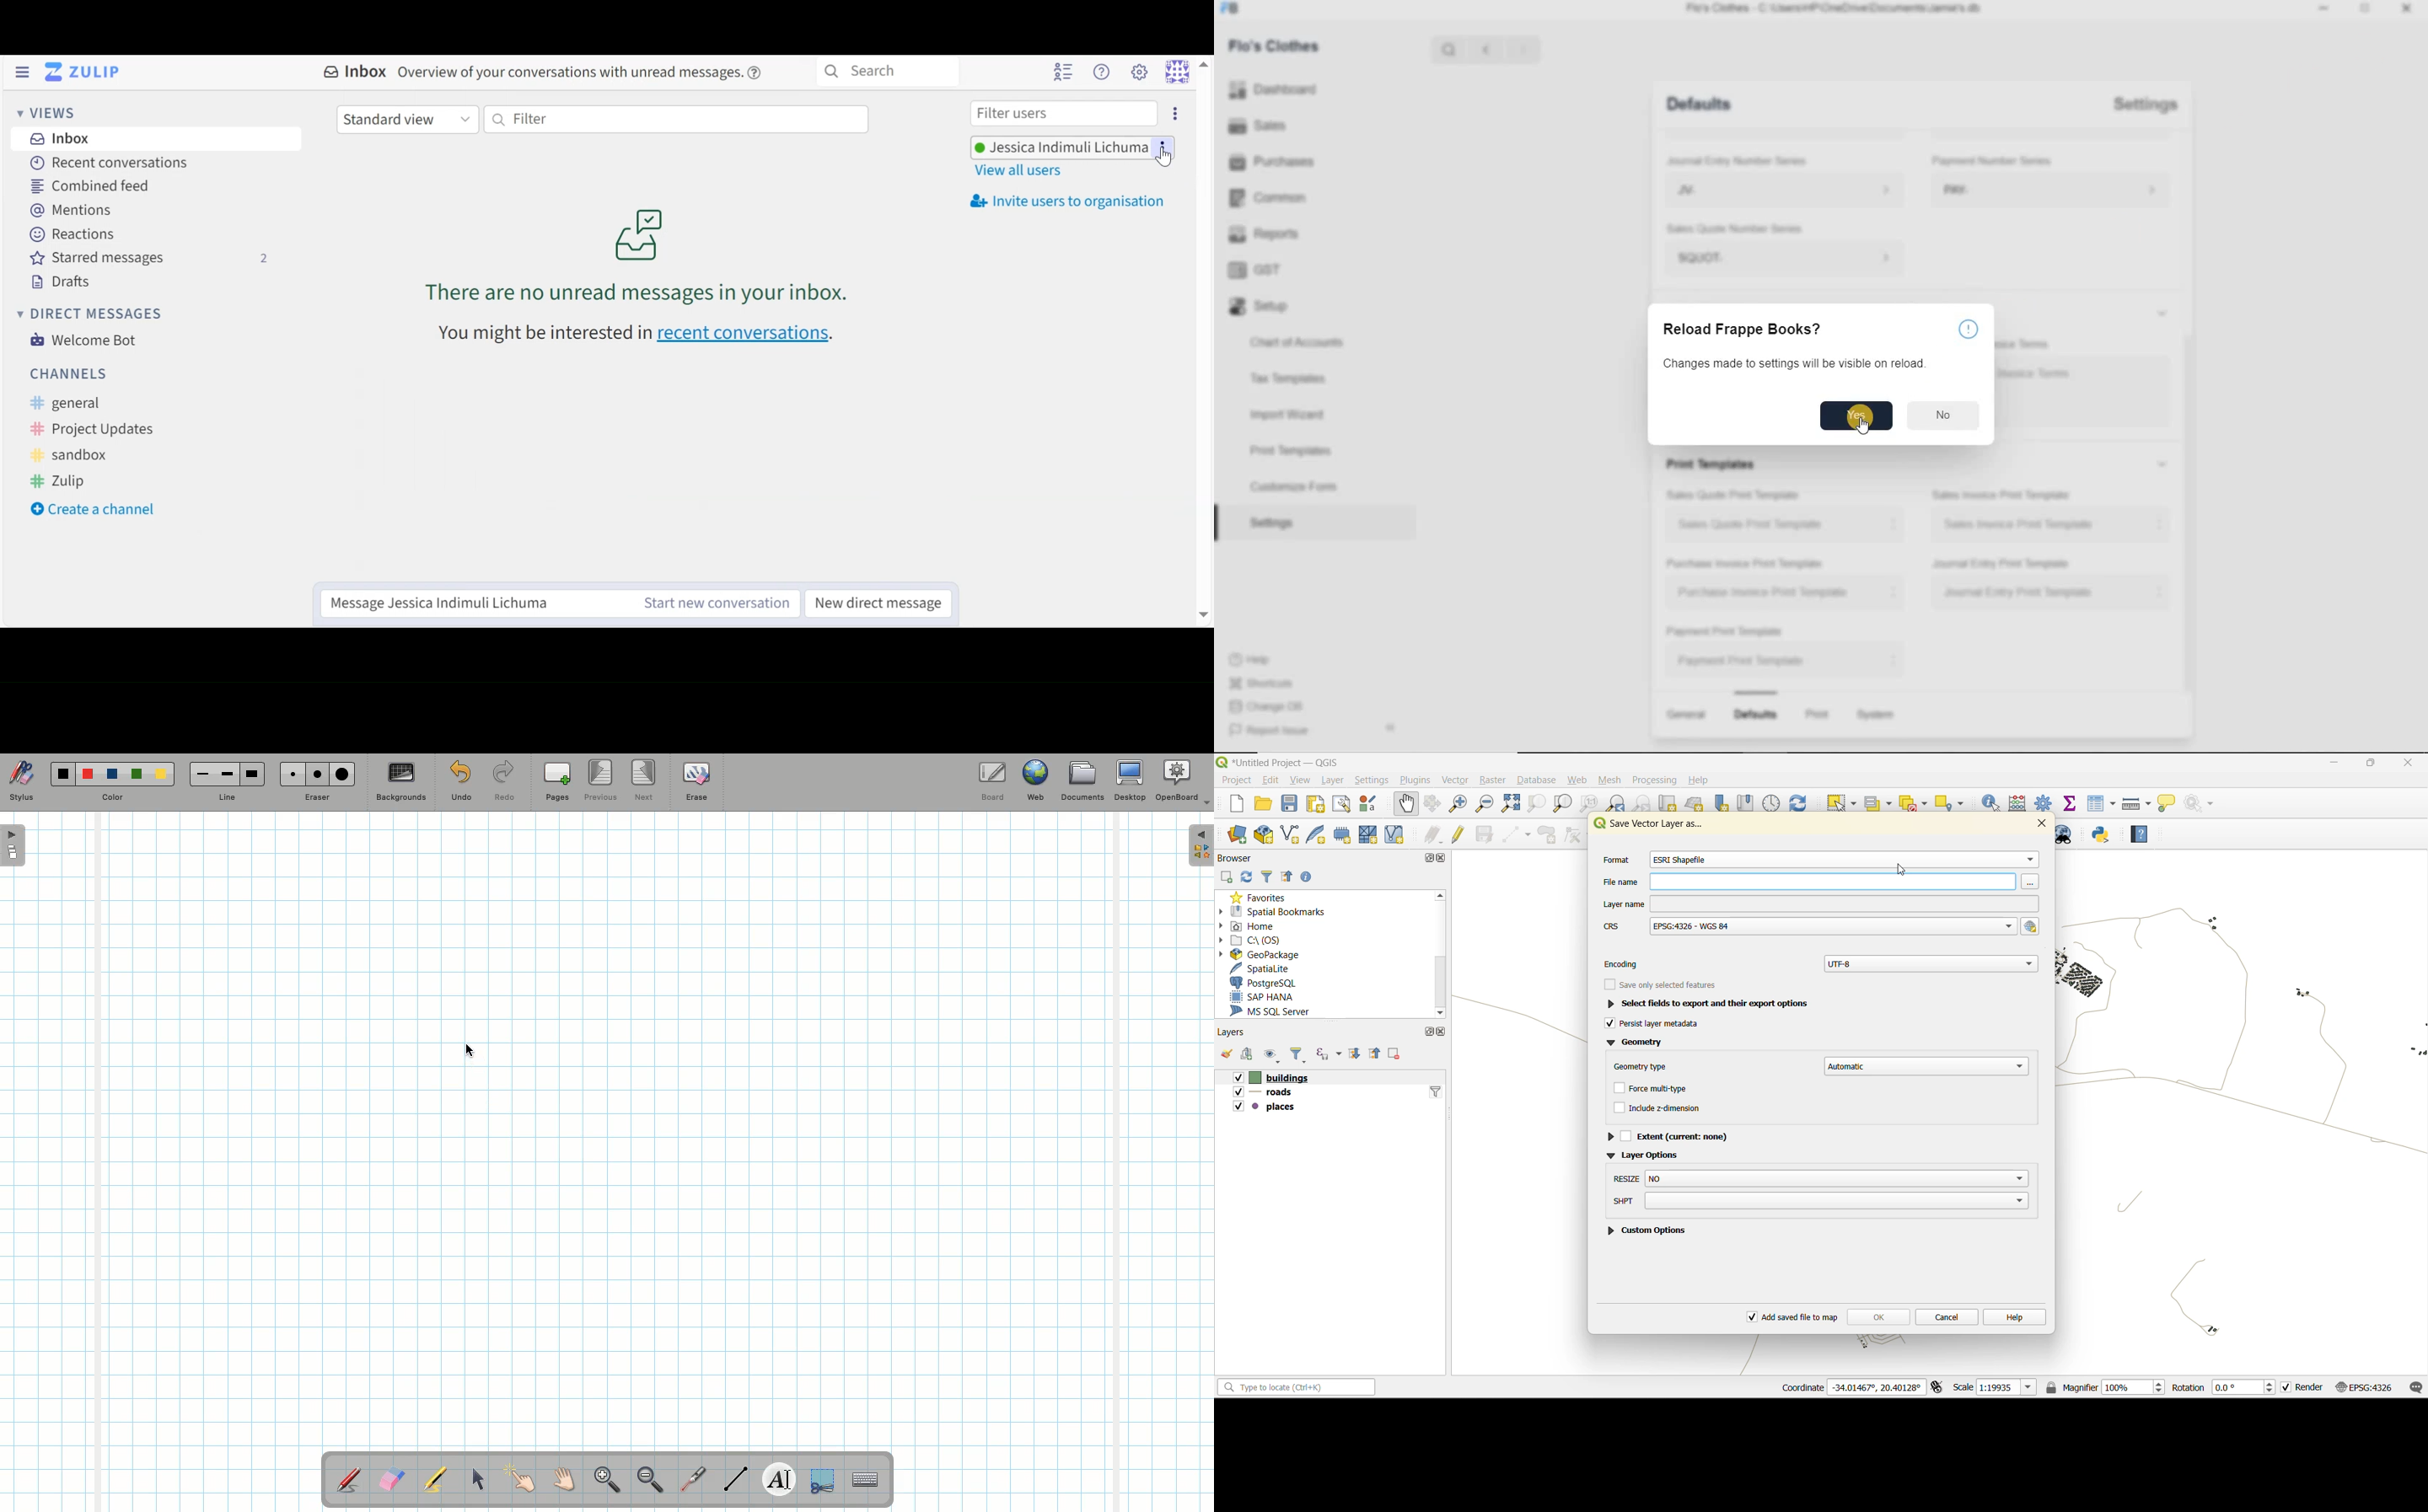 The image size is (2436, 1512). Describe the element at coordinates (1736, 493) in the screenshot. I see `Sales Quote Print Template` at that location.